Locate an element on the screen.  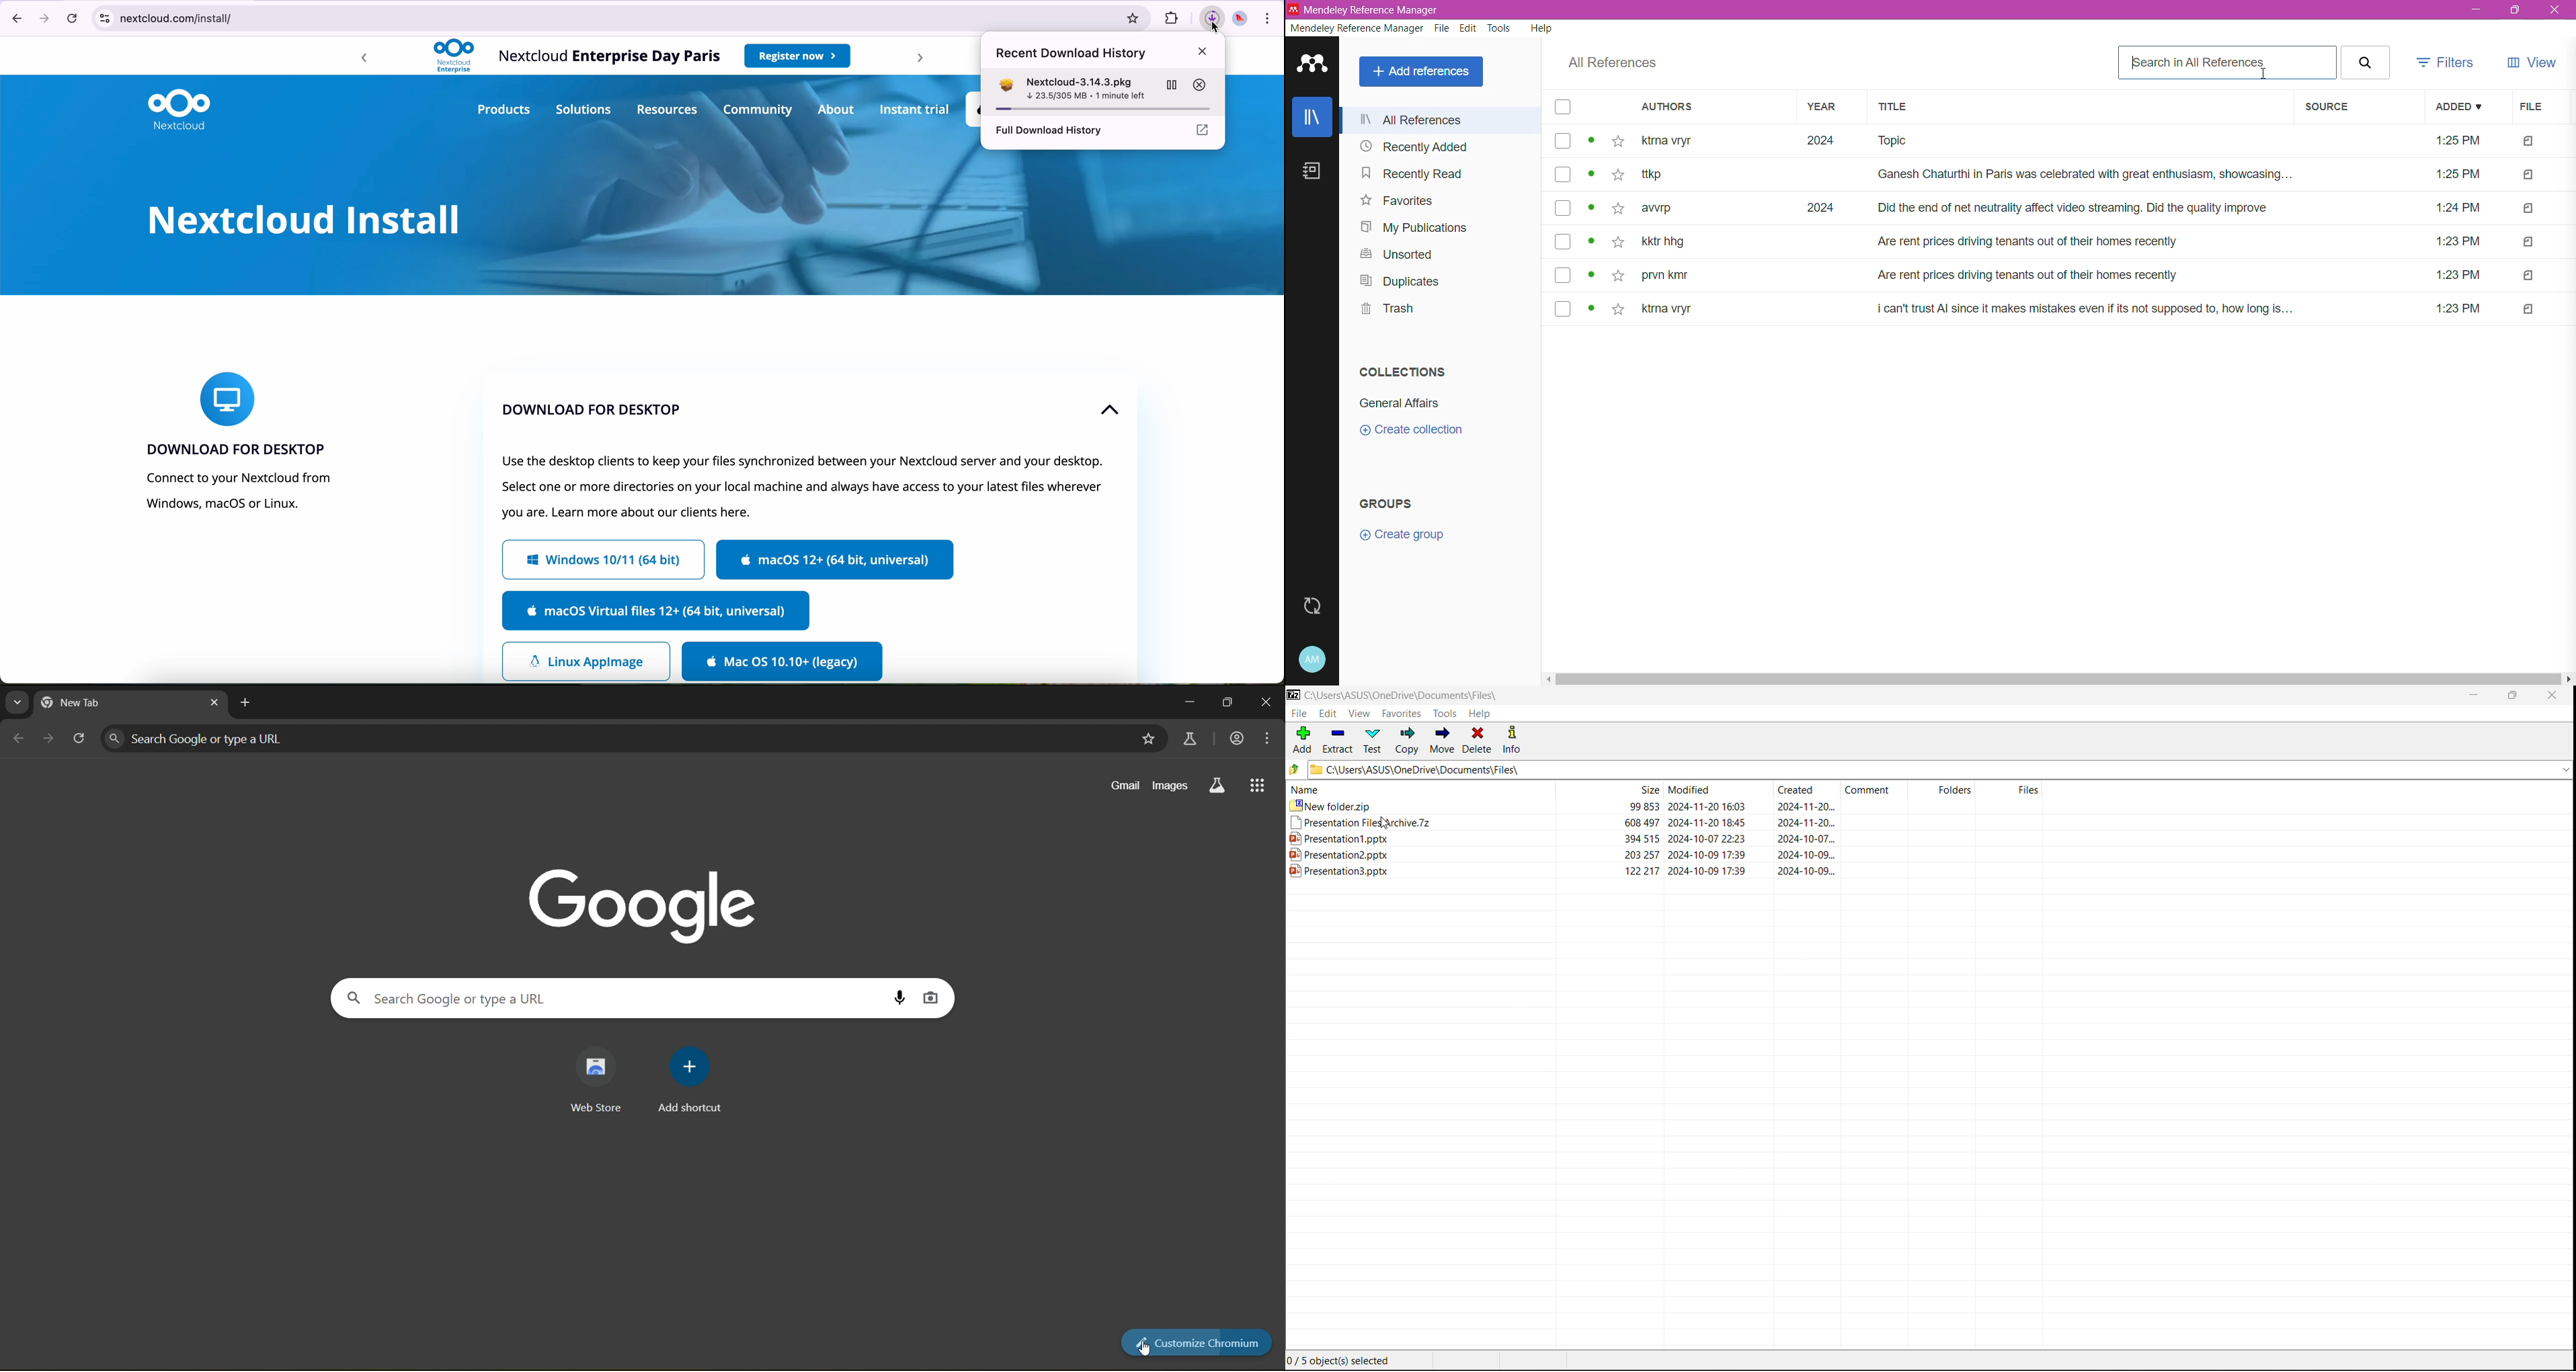
Click to Create Collection is located at coordinates (1416, 431).